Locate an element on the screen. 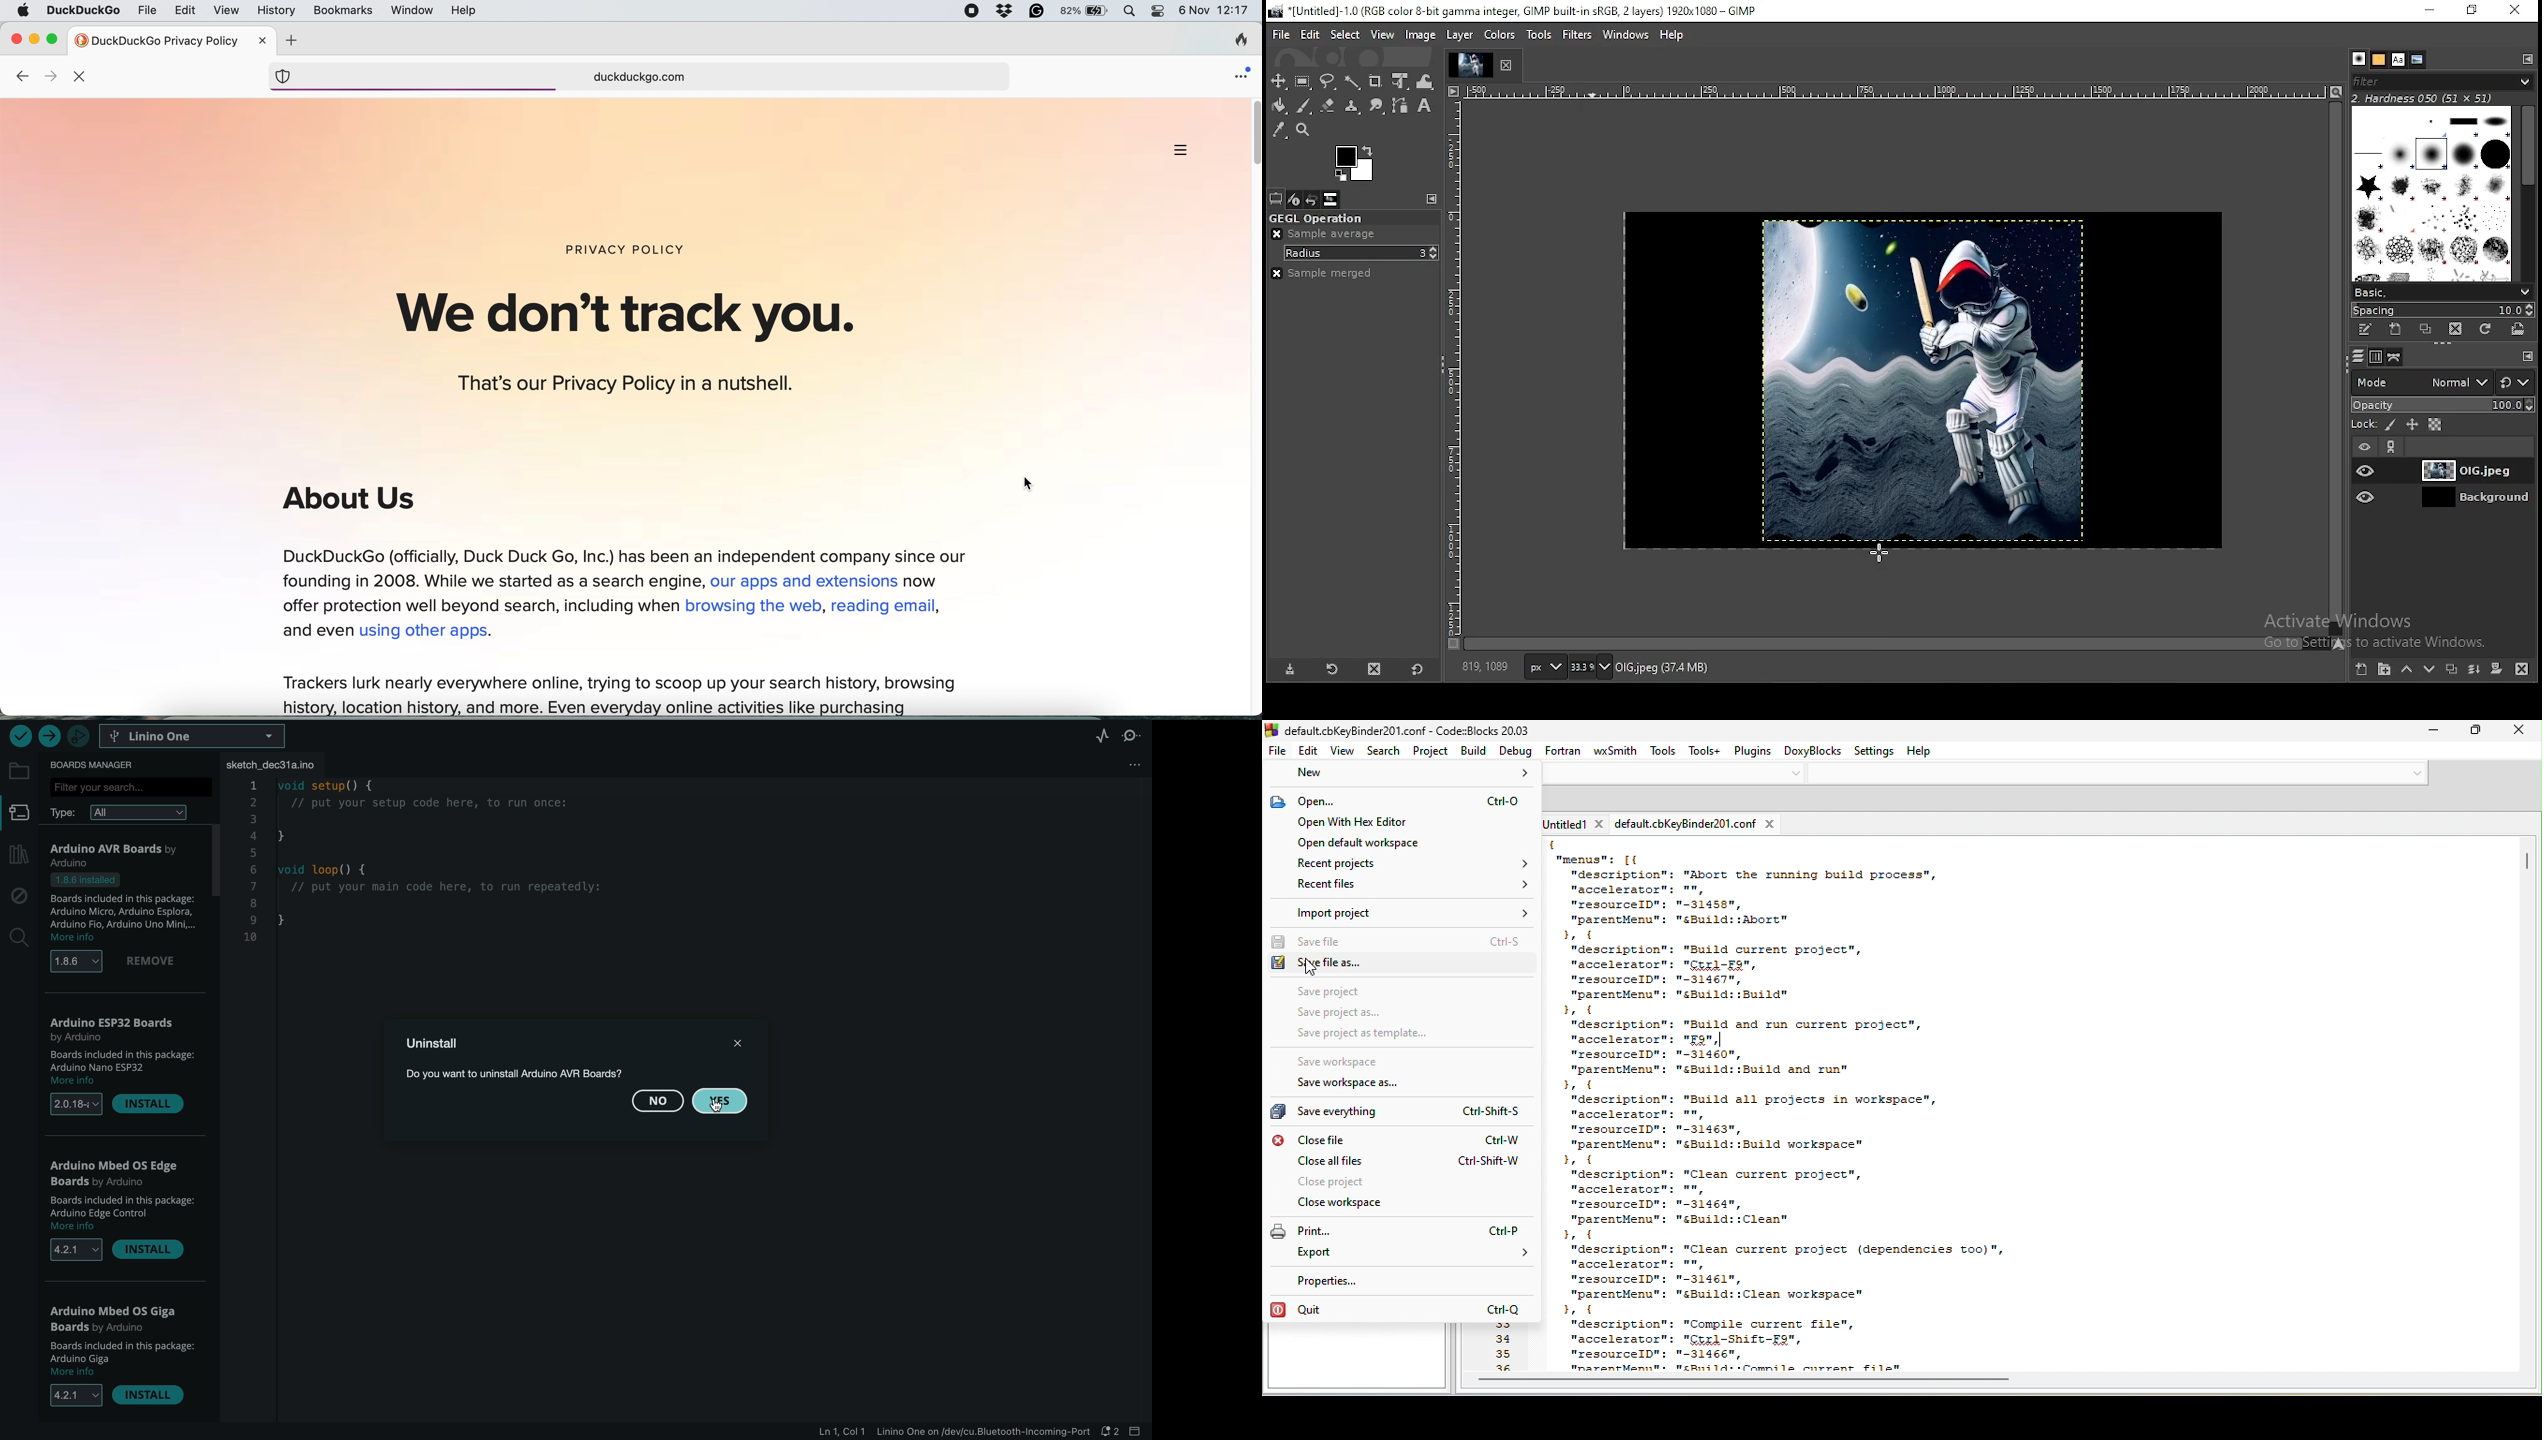 The image size is (2548, 1456). OIG.jpeg(37.4mb) is located at coordinates (1661, 671).